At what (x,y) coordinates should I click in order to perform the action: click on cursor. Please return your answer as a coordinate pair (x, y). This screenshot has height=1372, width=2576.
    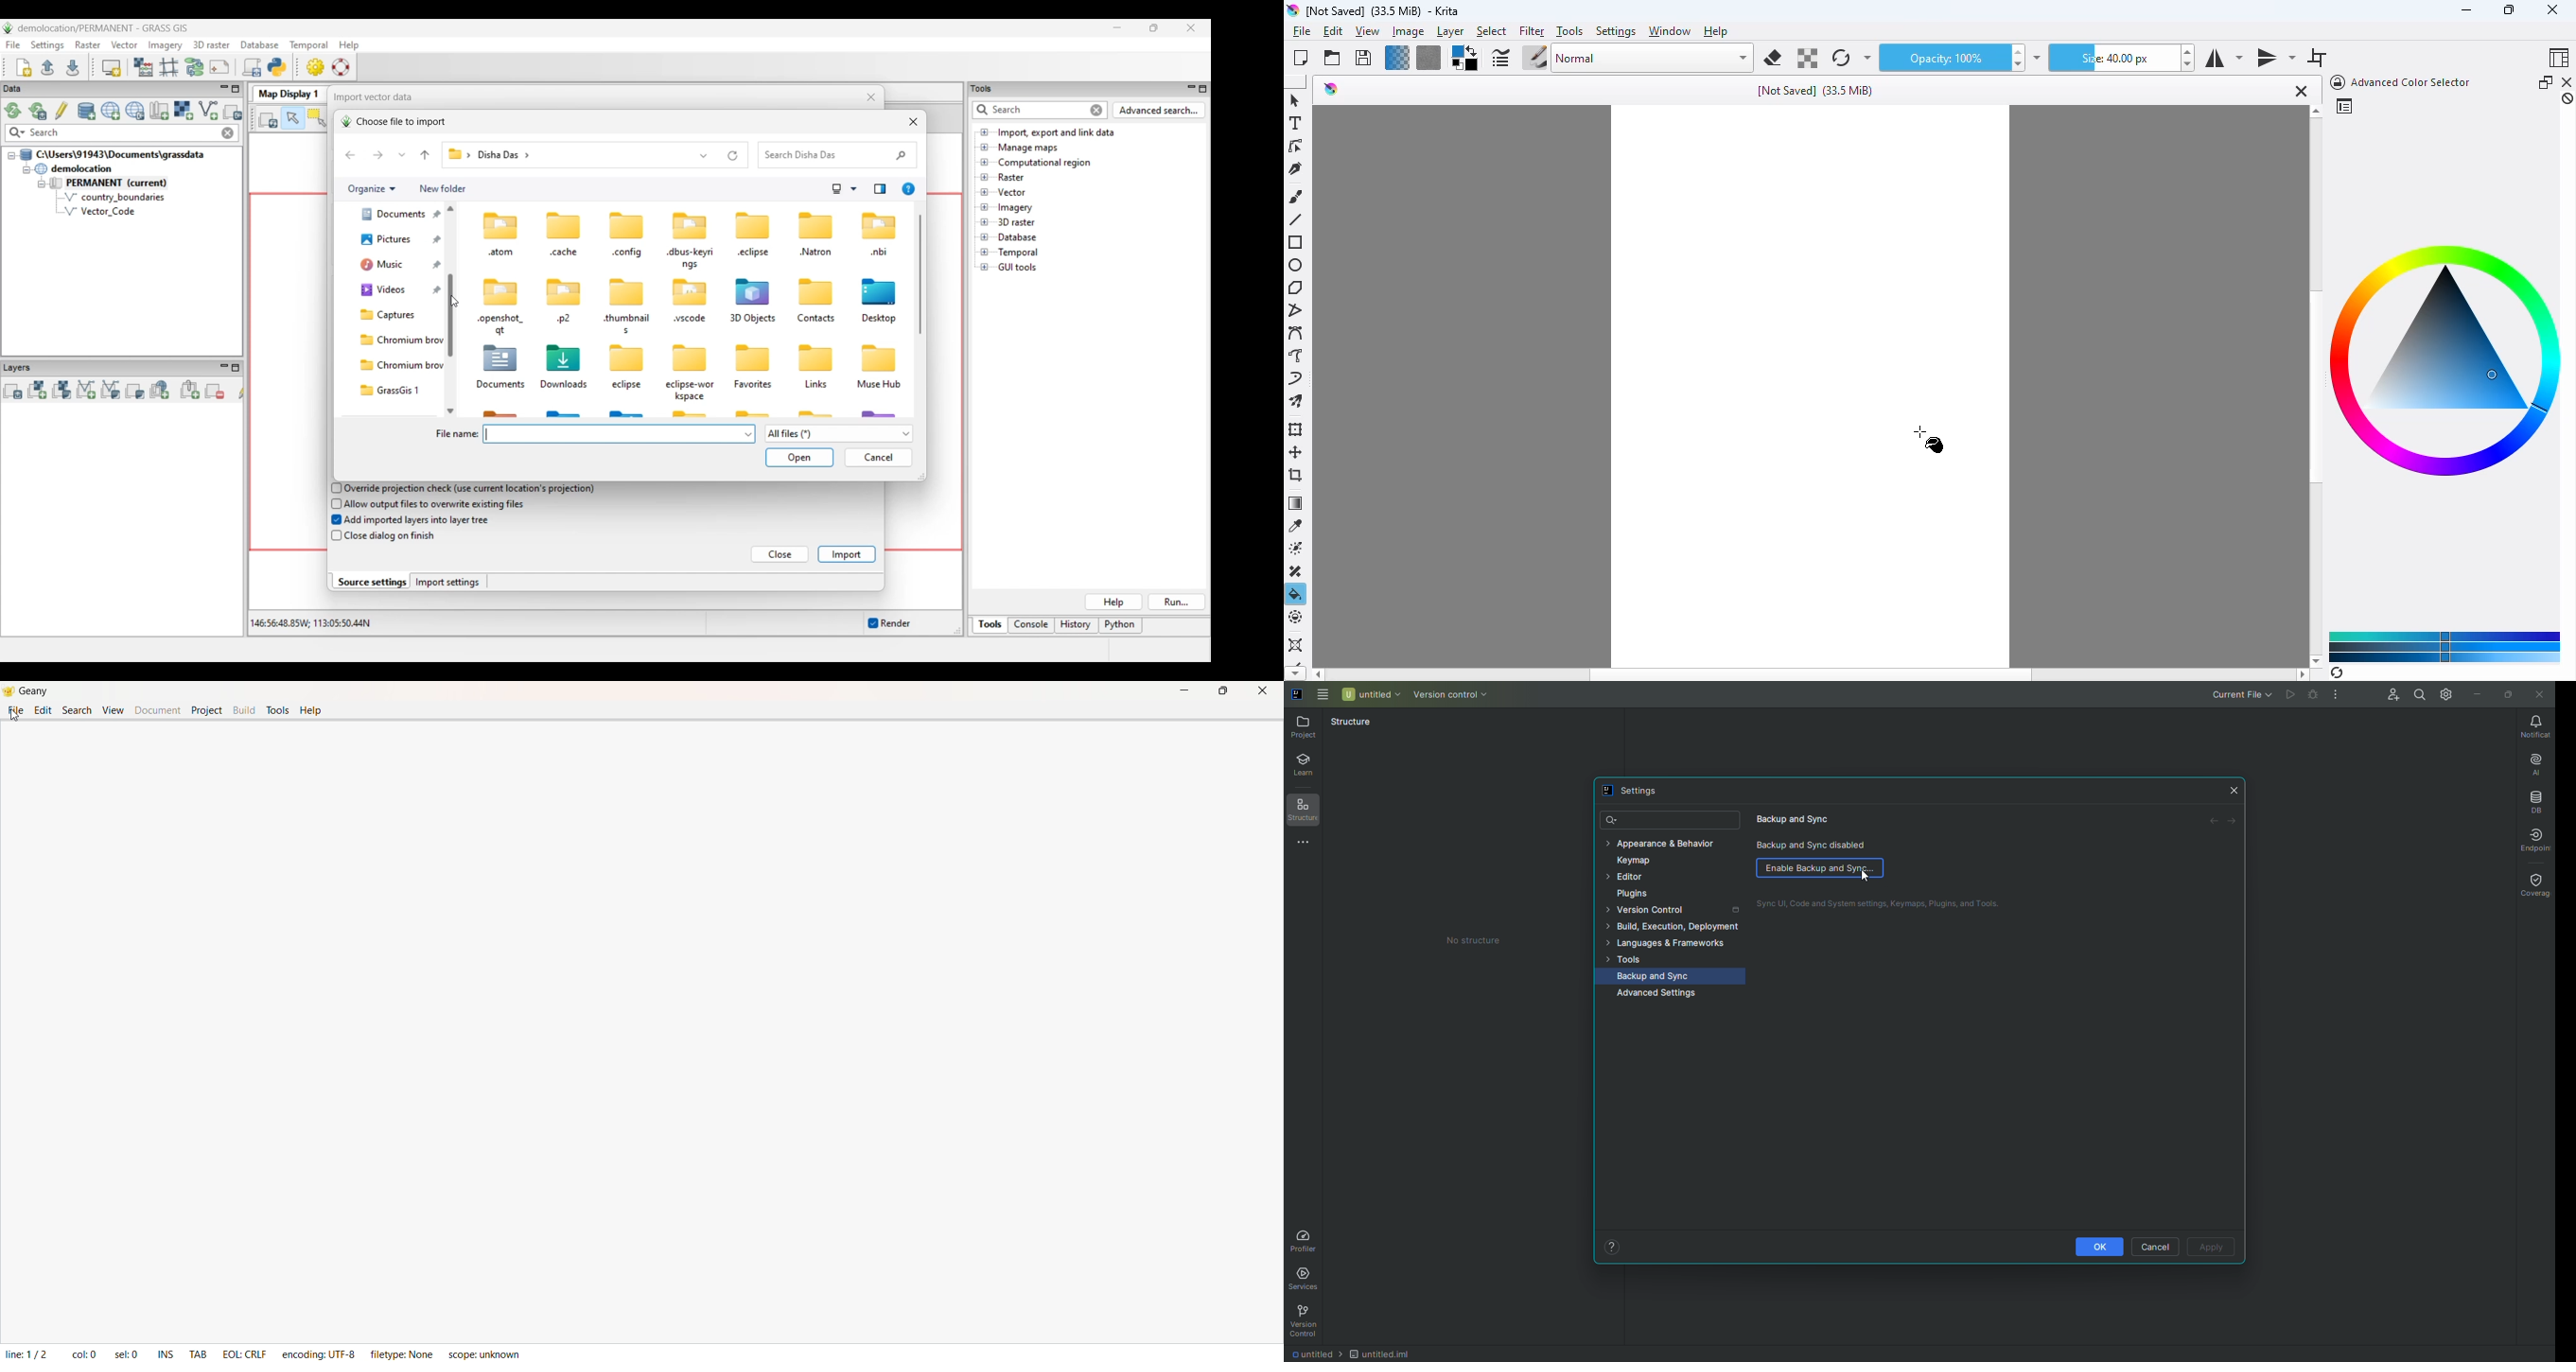
    Looking at the image, I should click on (1929, 439).